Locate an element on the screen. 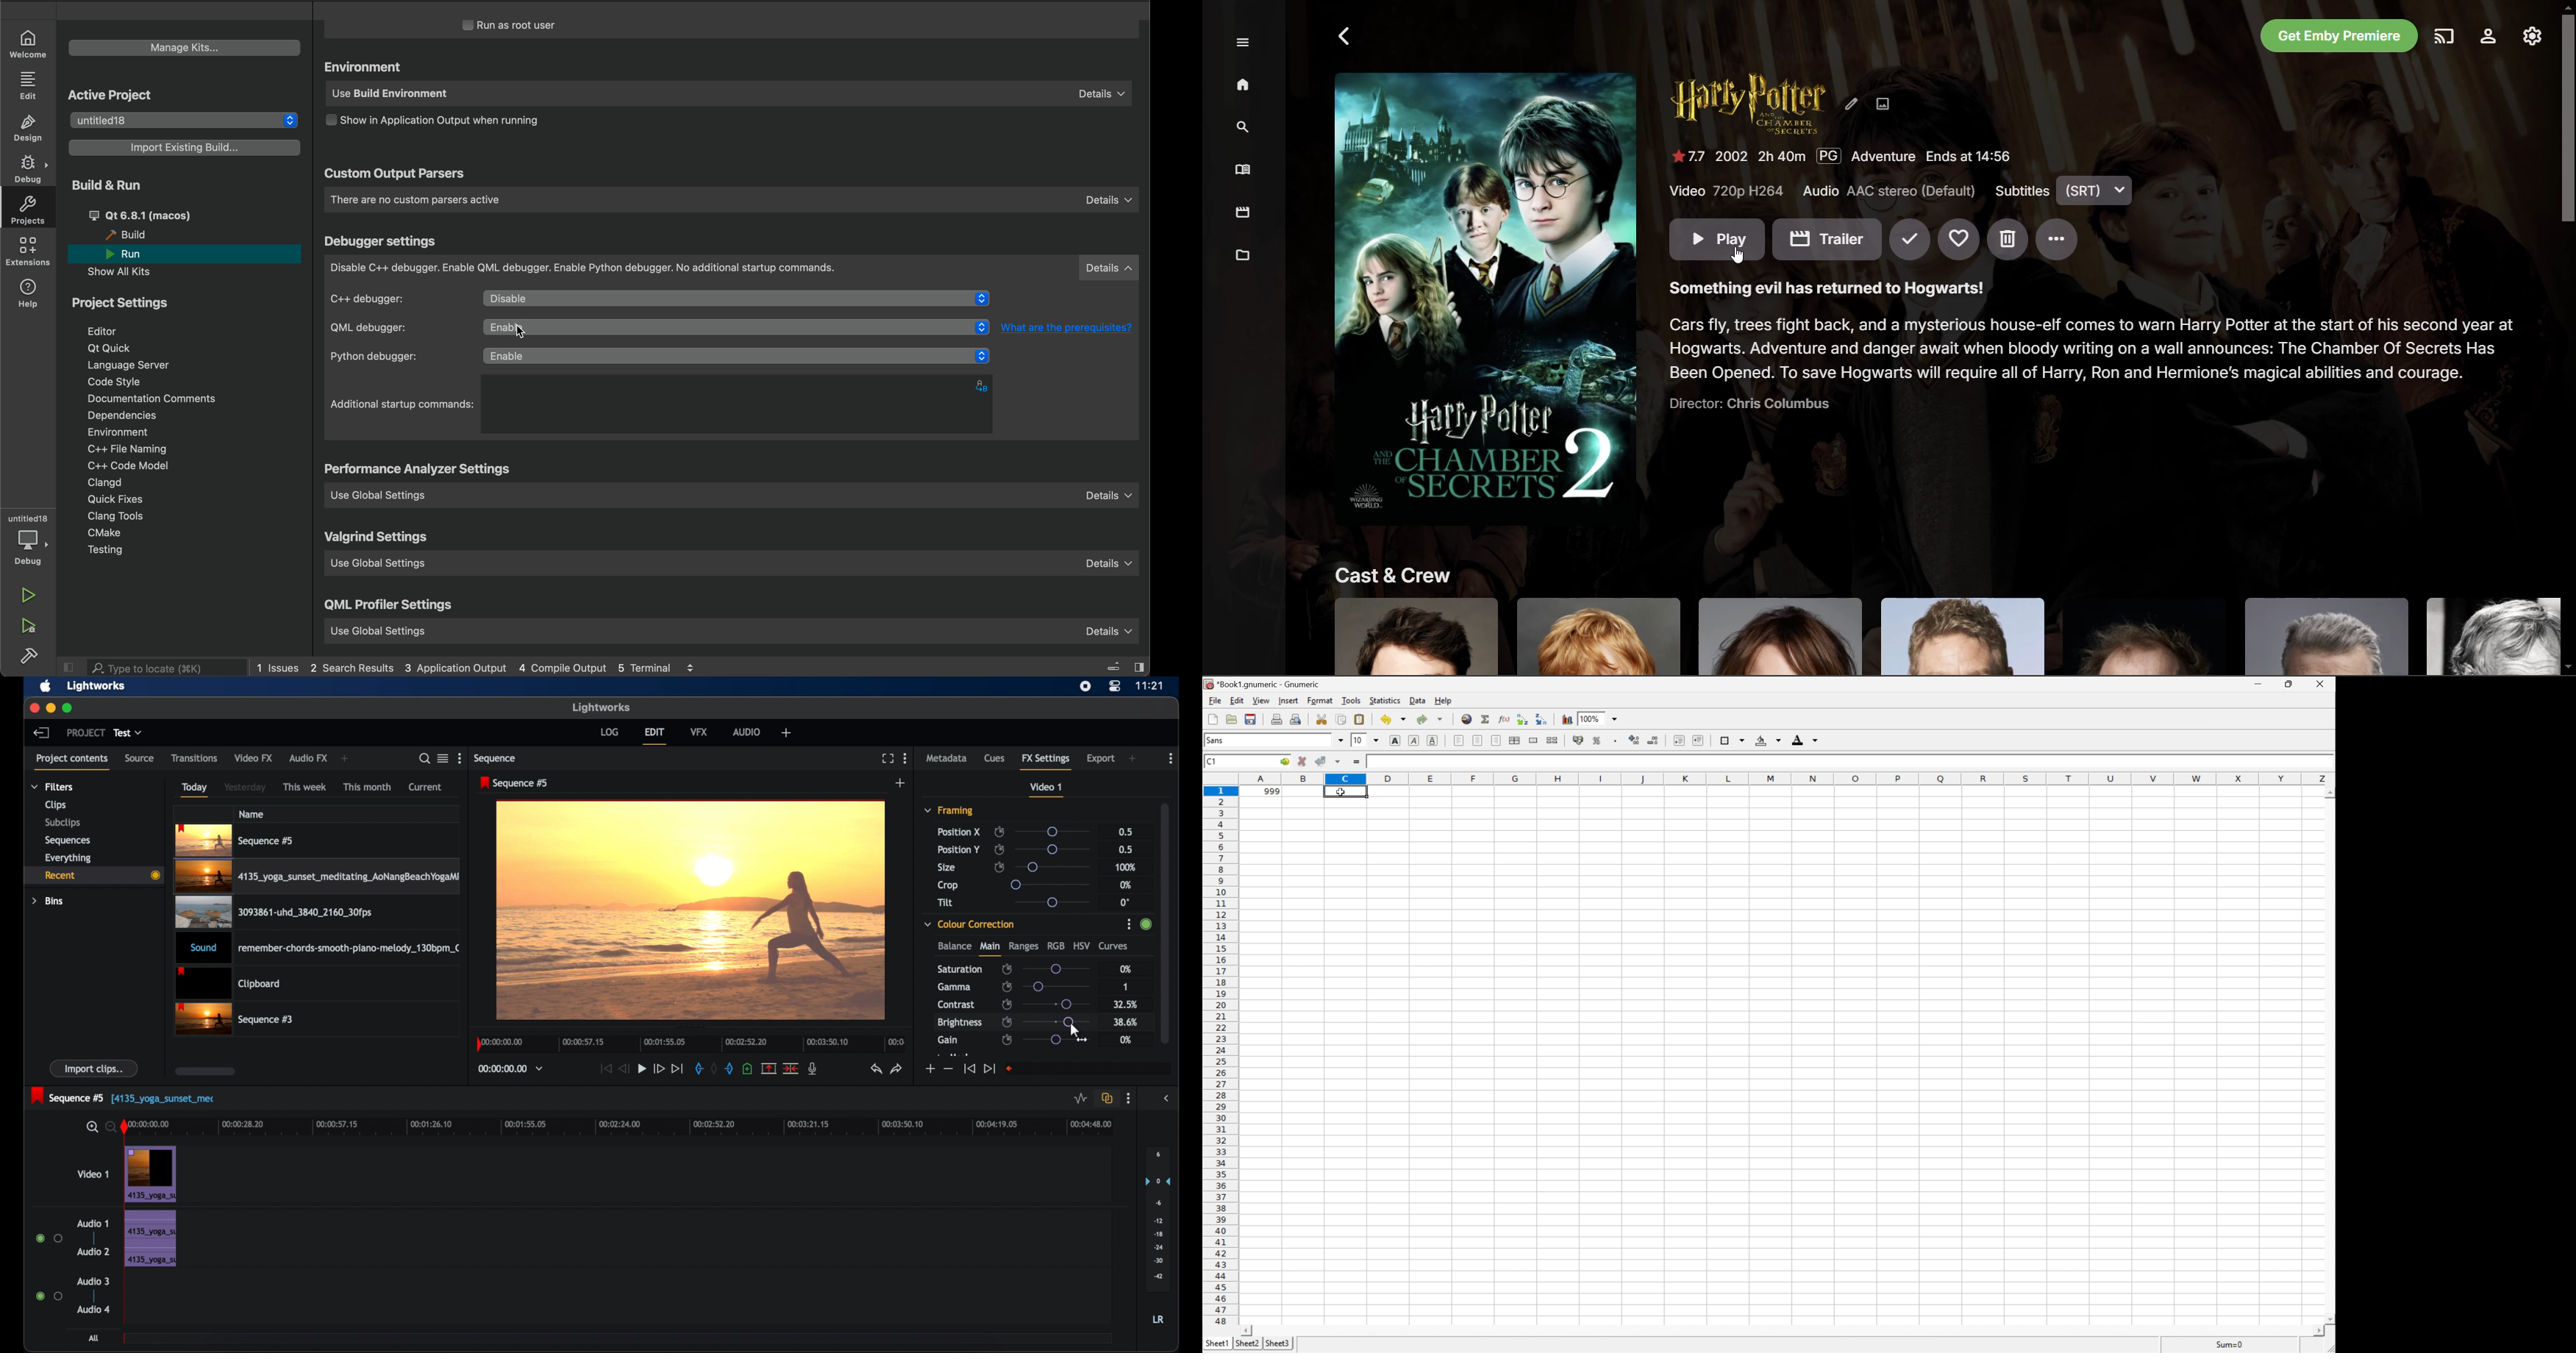 This screenshot has height=1372, width=2576. 0% is located at coordinates (1126, 1040).